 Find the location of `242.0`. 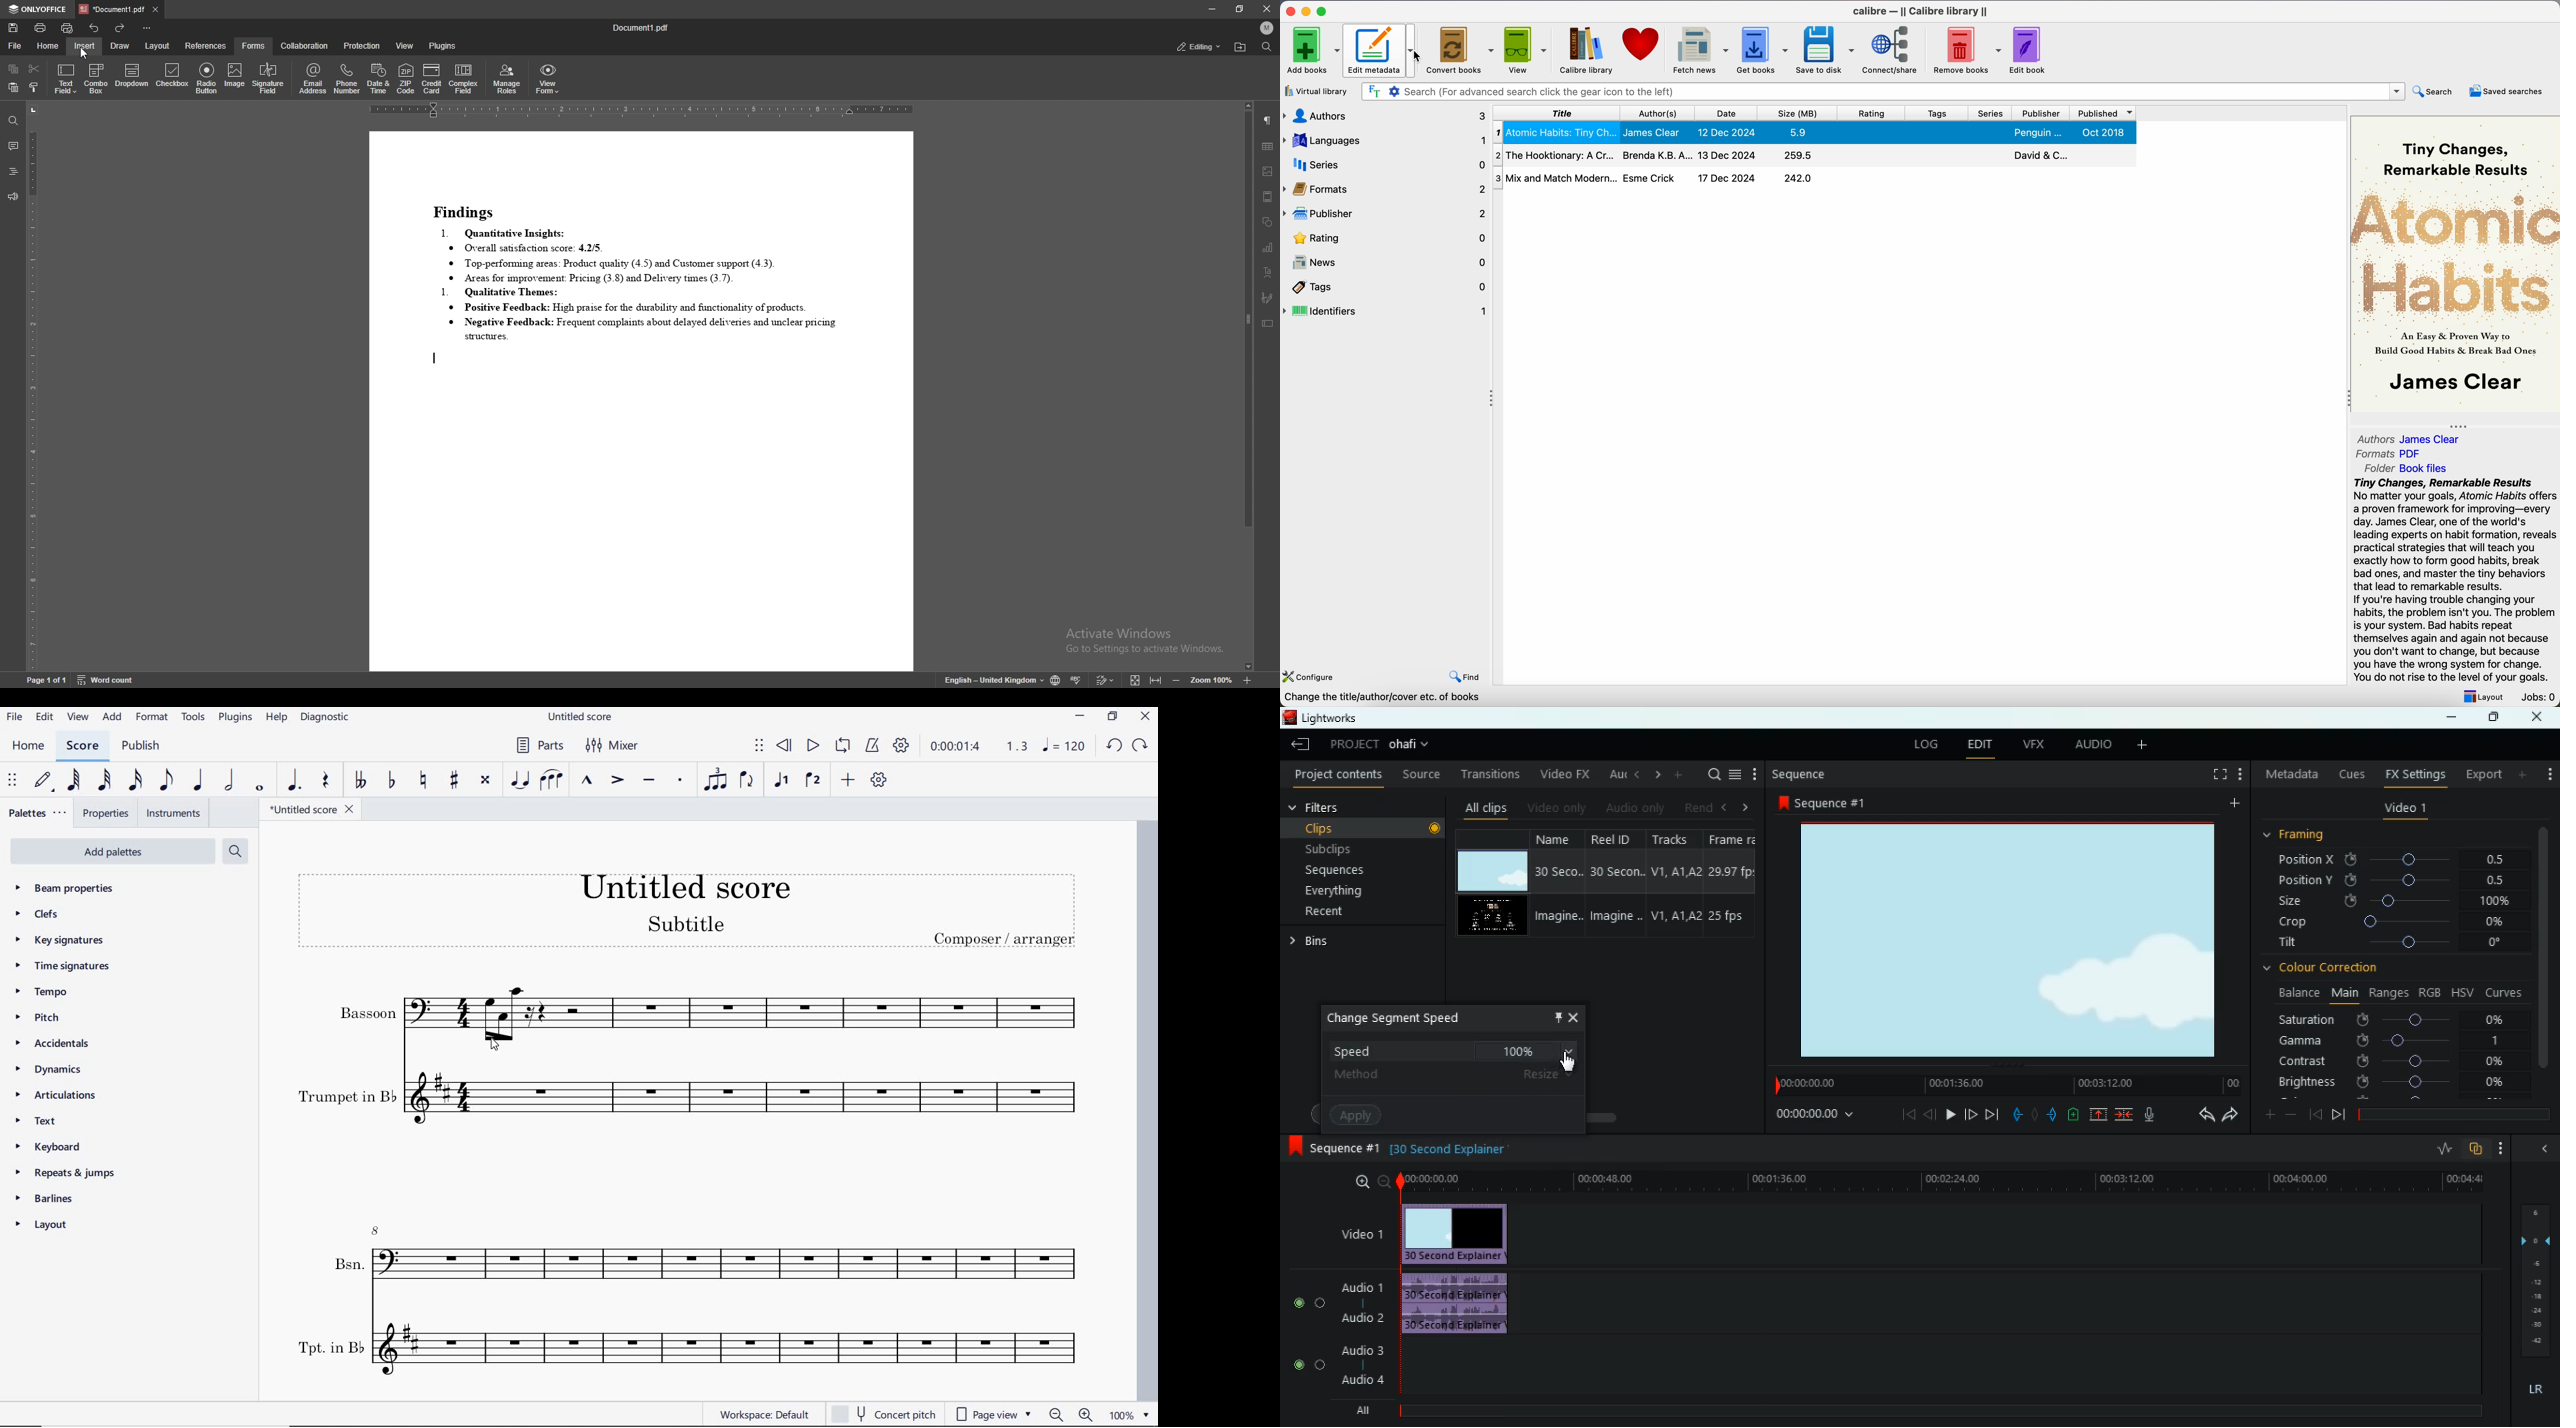

242.0 is located at coordinates (1798, 178).